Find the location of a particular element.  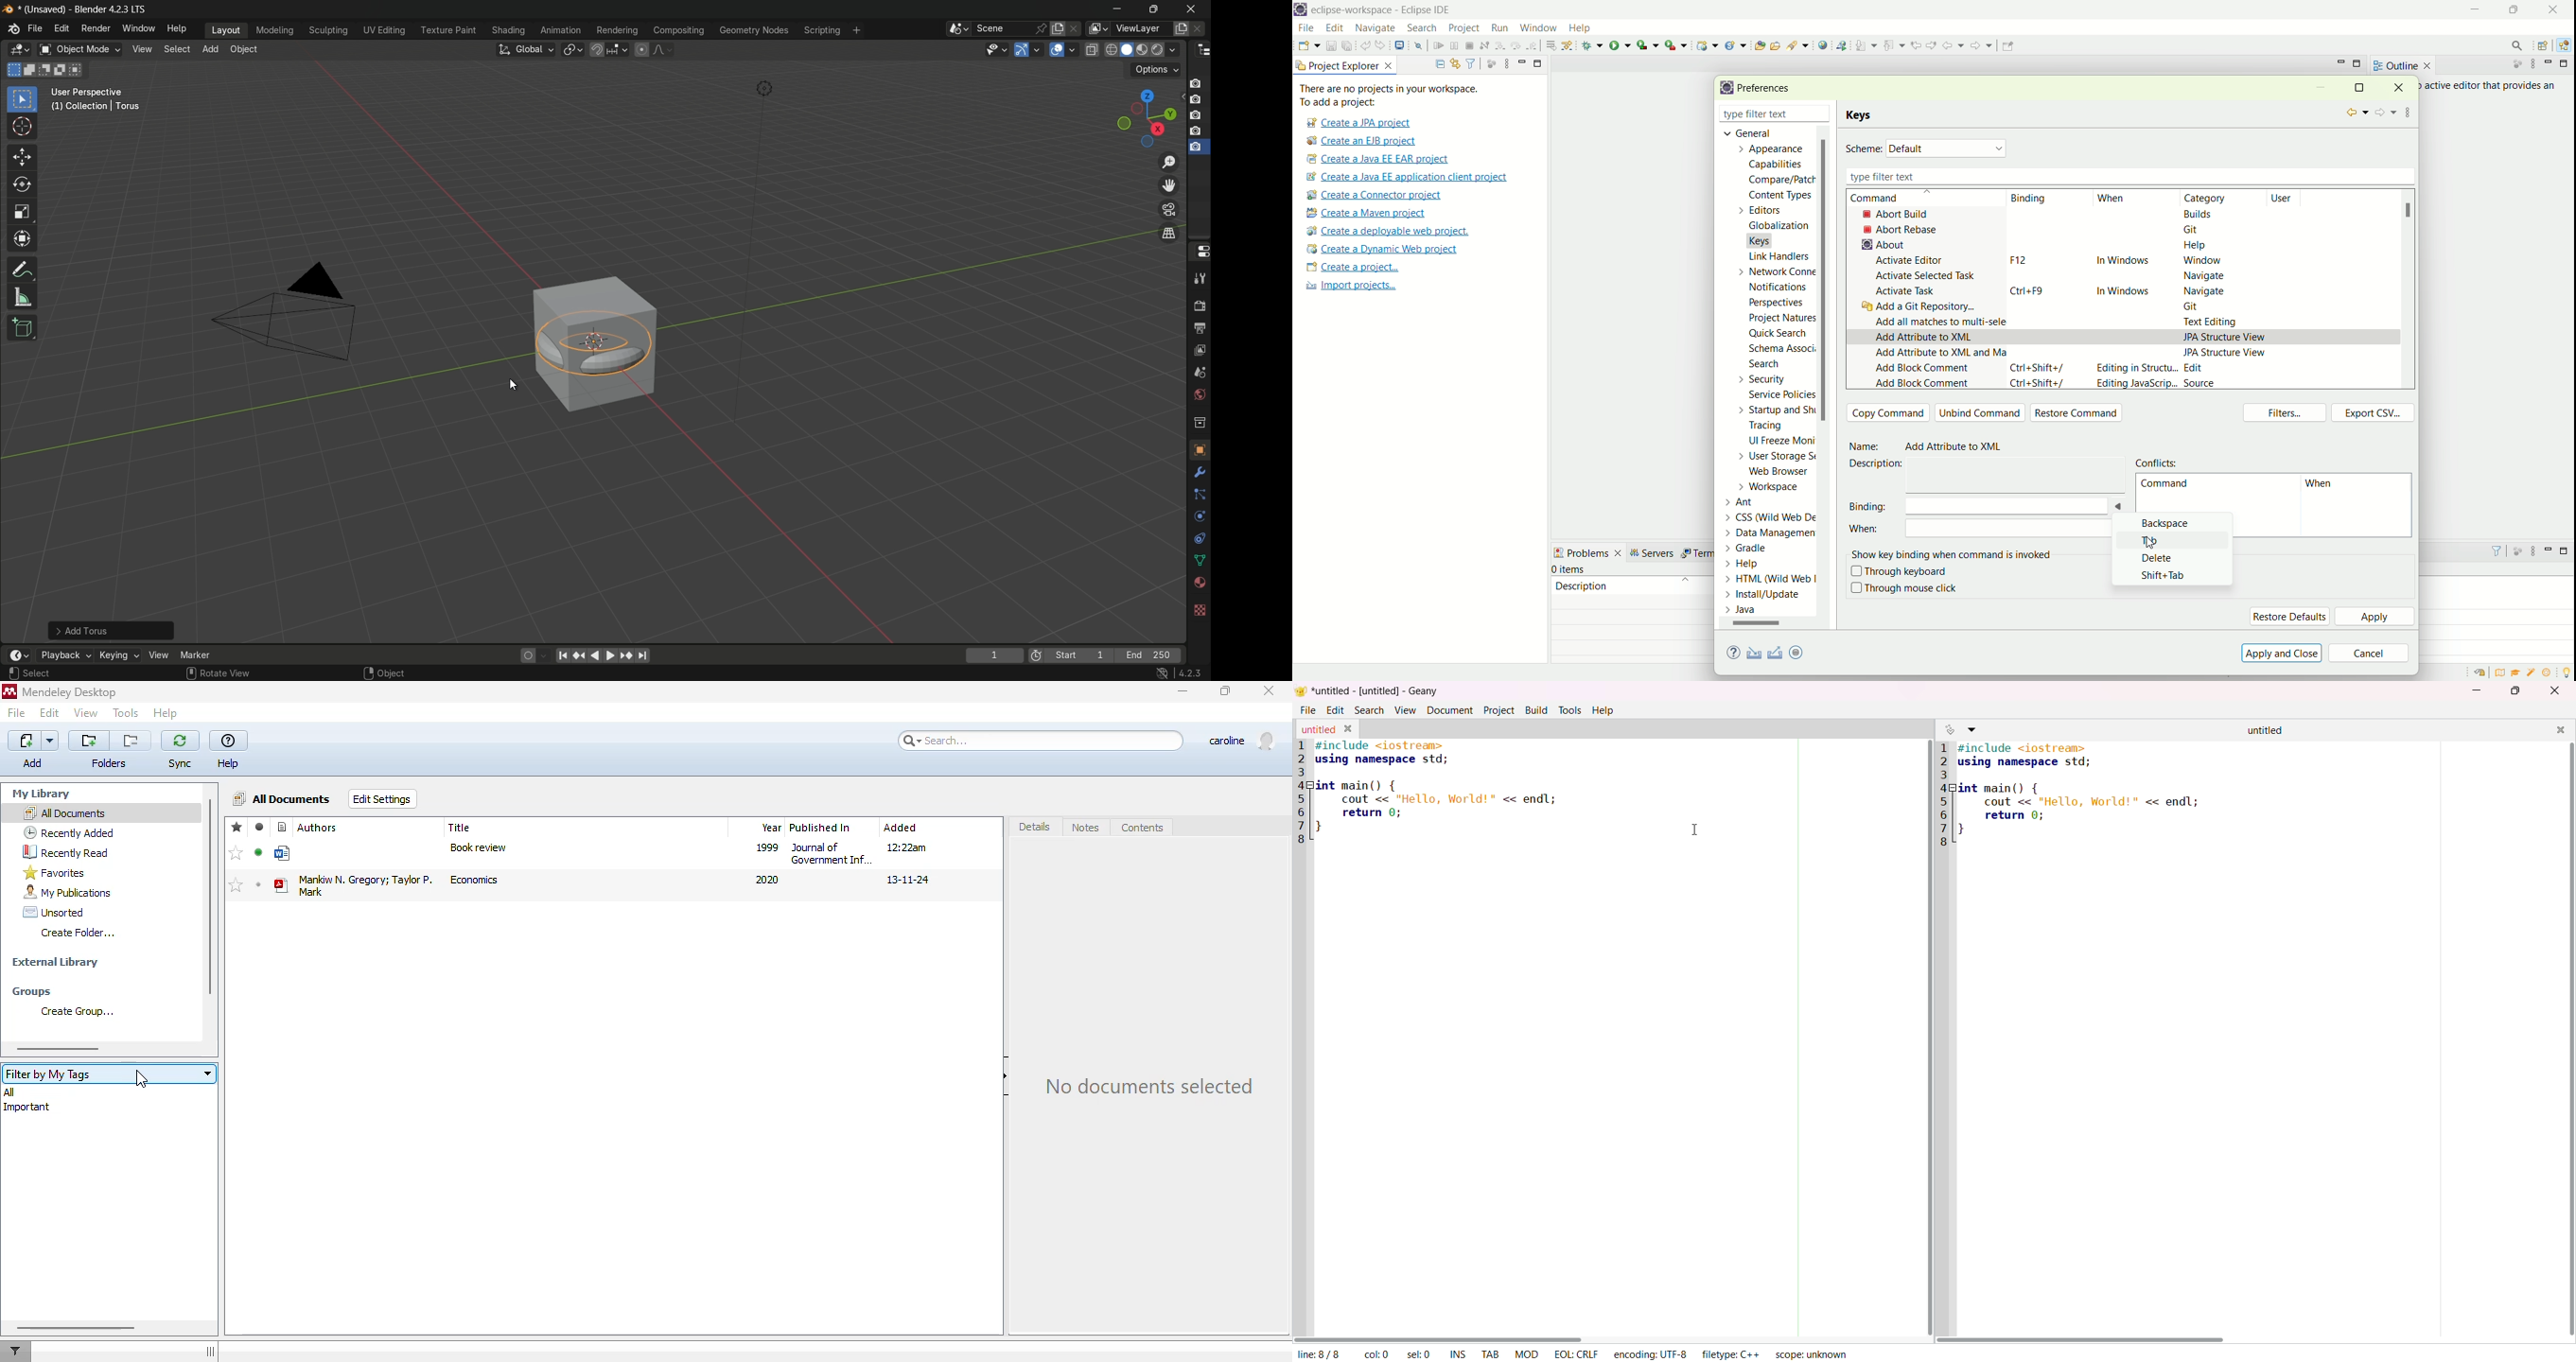

read/unread is located at coordinates (260, 828).